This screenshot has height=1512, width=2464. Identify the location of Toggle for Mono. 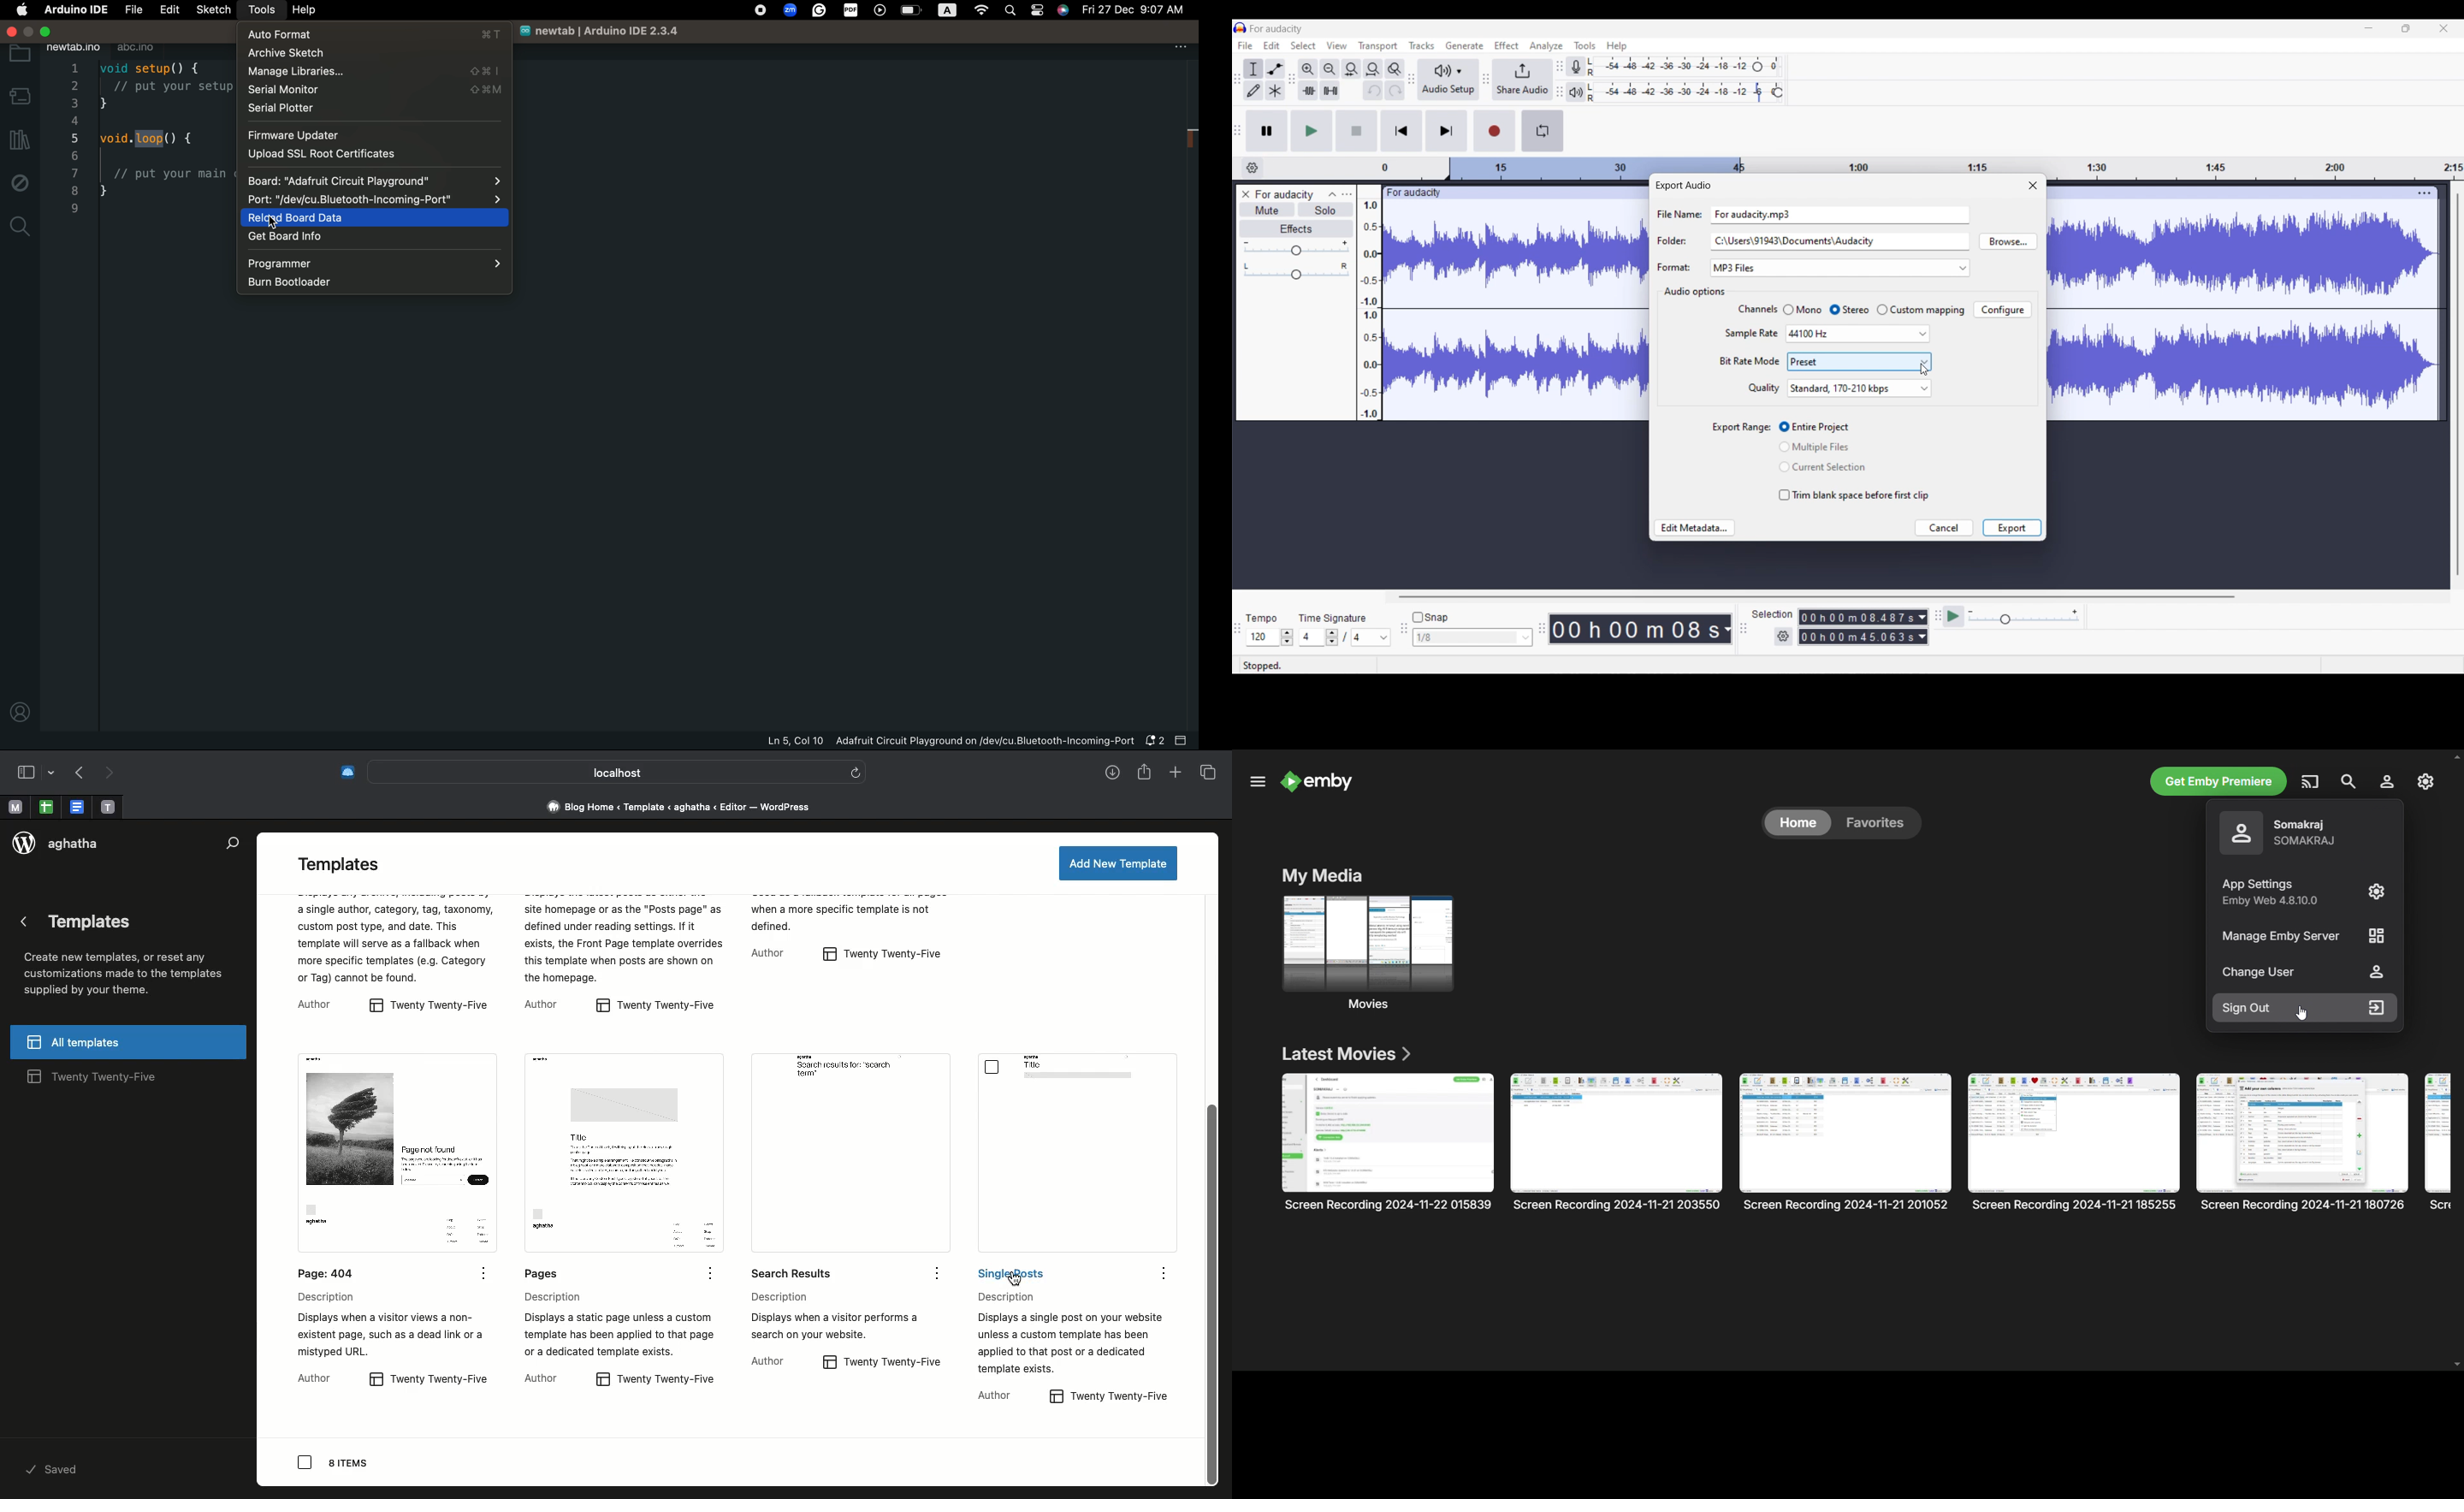
(1802, 309).